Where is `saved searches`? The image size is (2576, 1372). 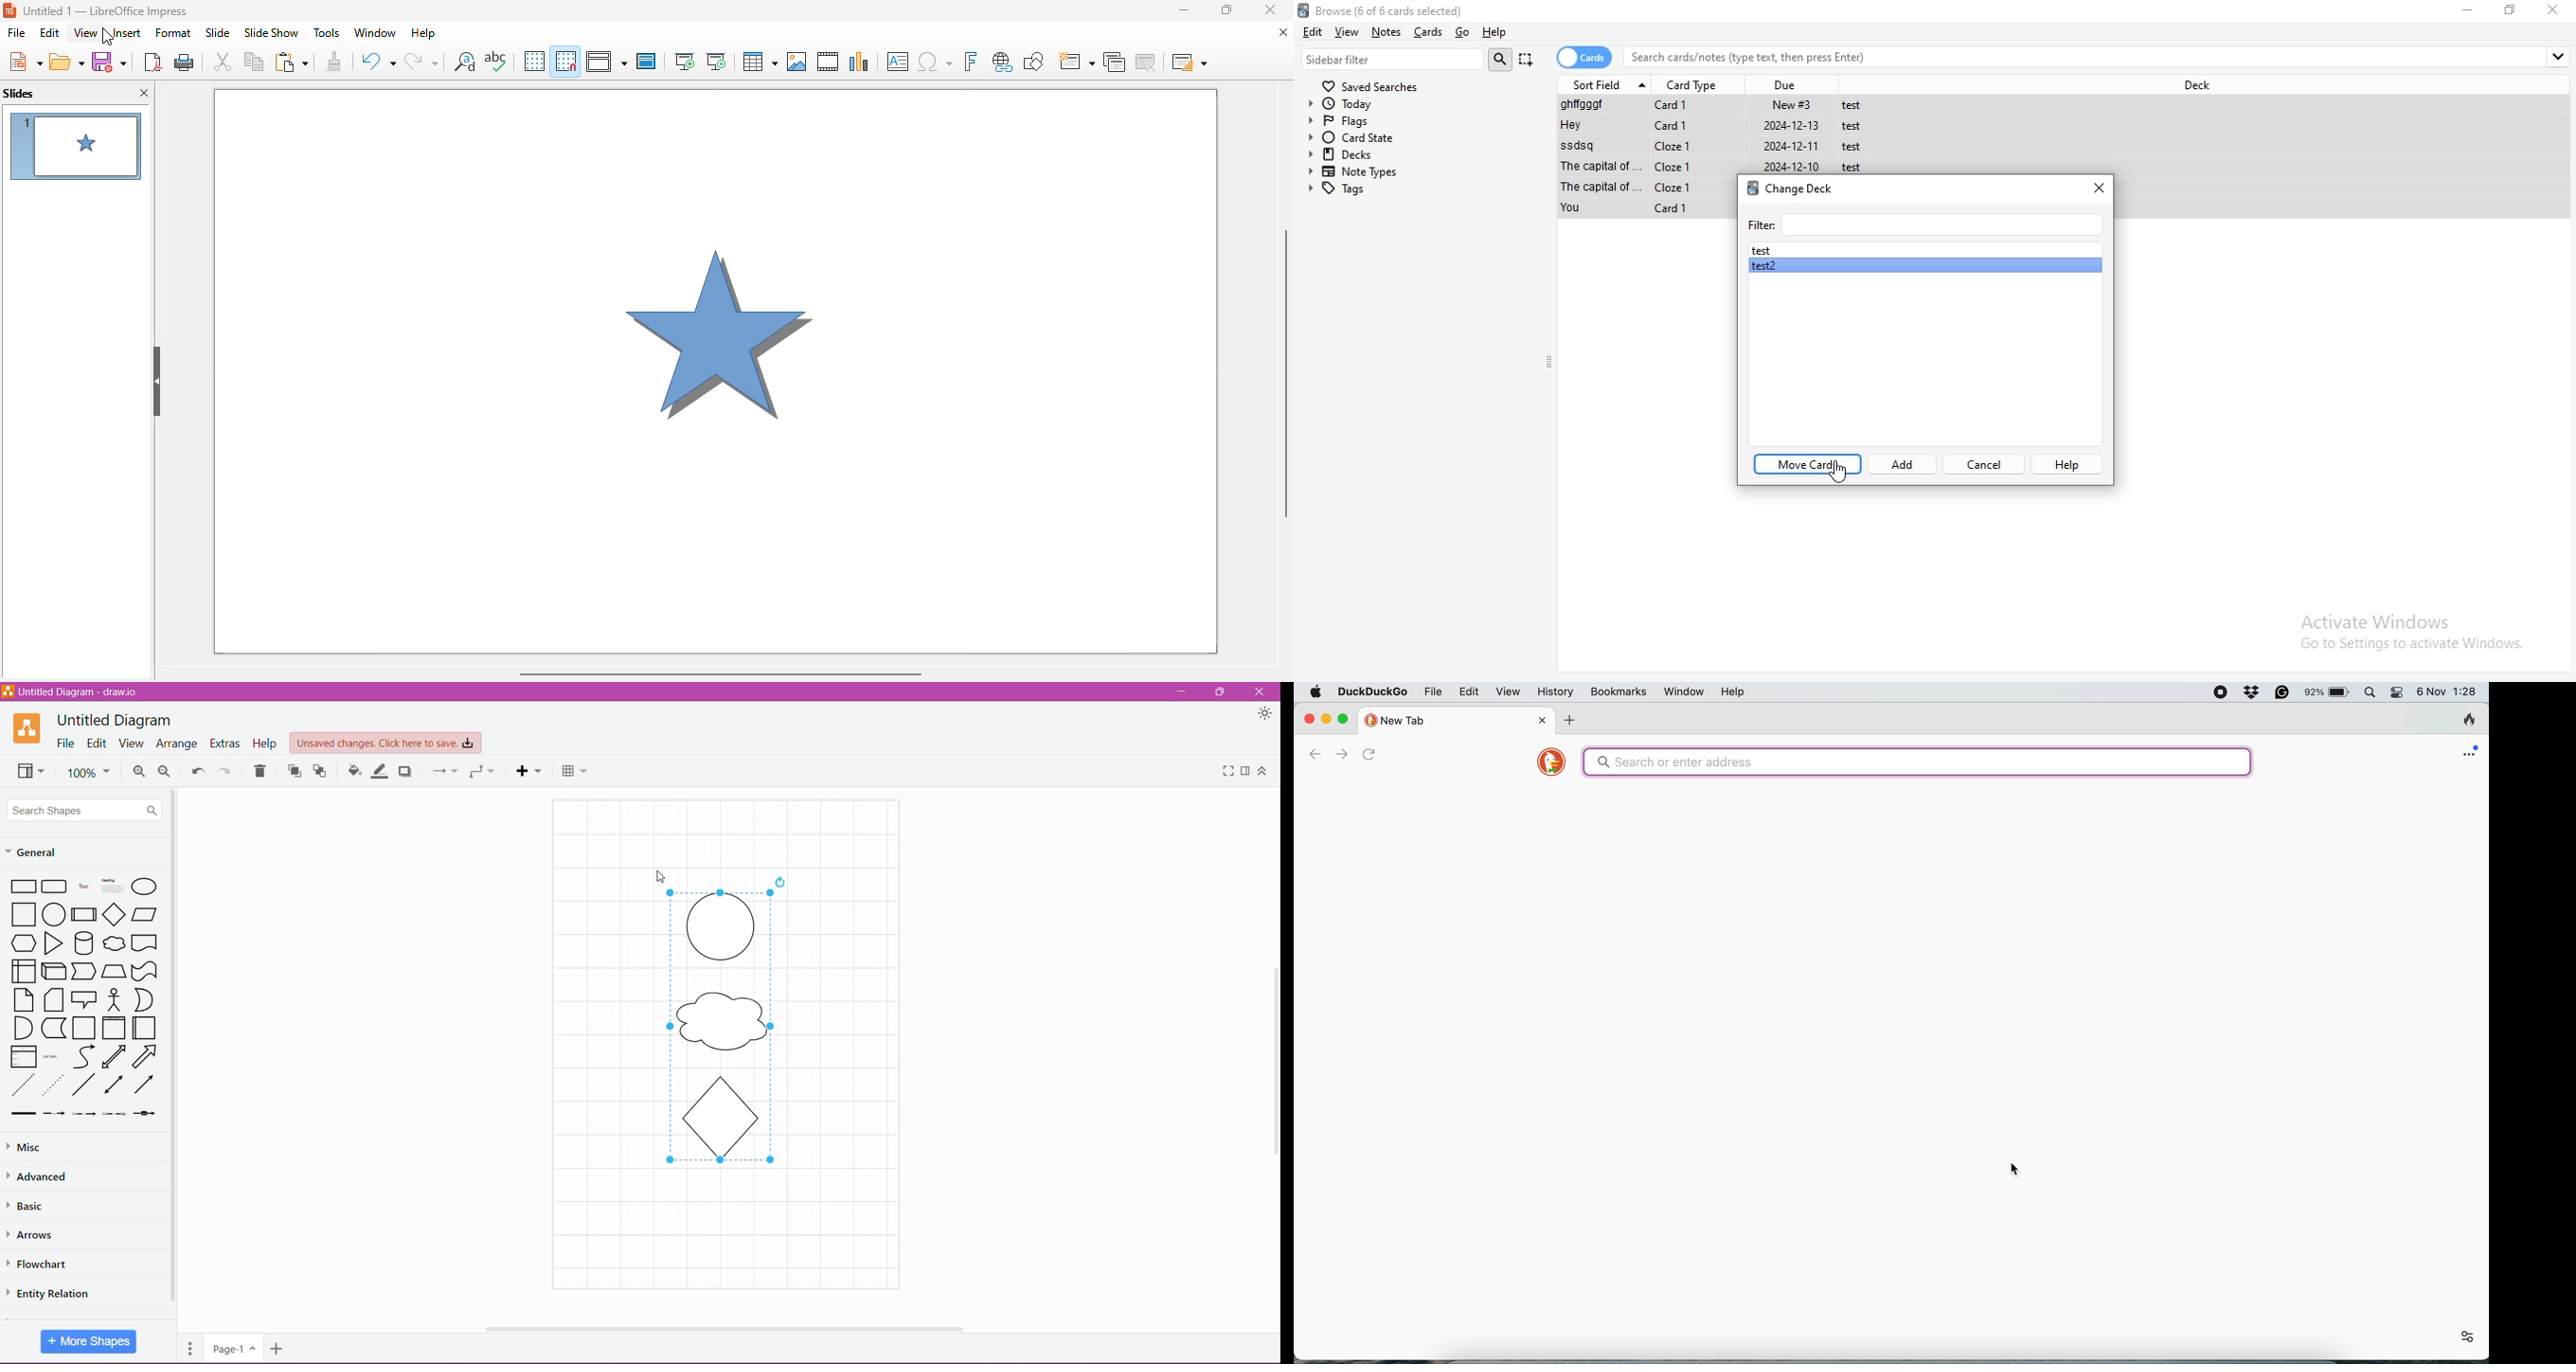 saved searches is located at coordinates (1370, 85).